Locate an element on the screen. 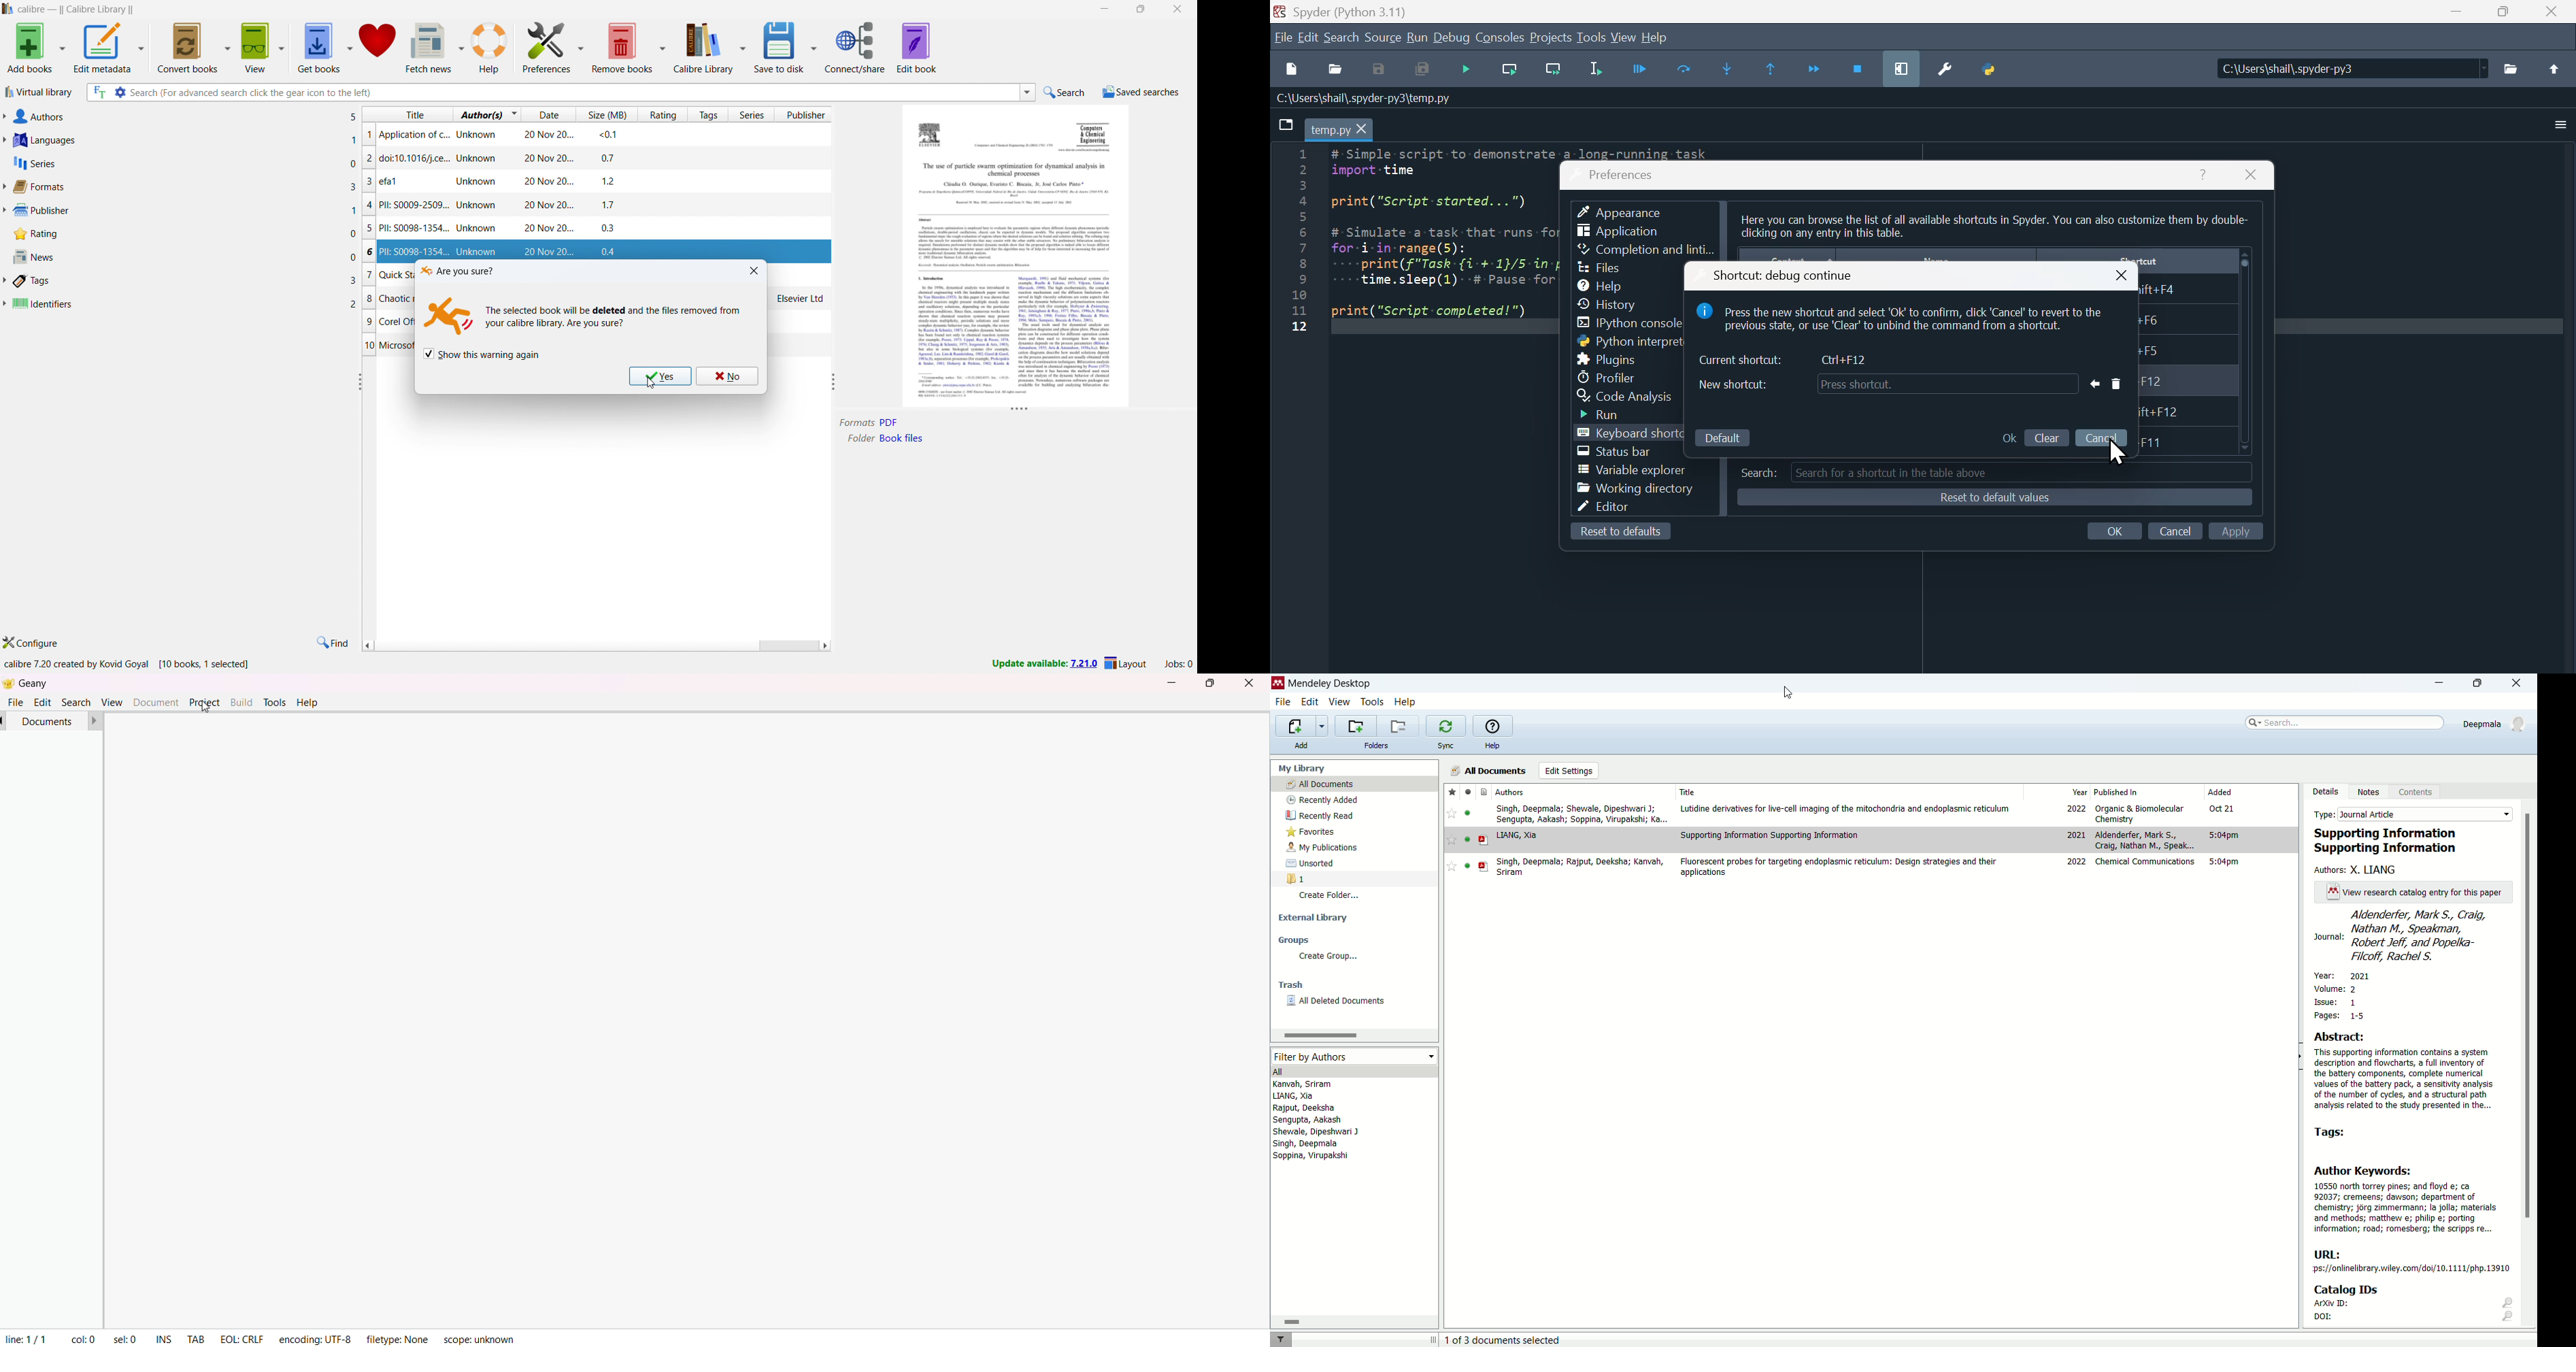 The image size is (2576, 1372). added is located at coordinates (2220, 791).